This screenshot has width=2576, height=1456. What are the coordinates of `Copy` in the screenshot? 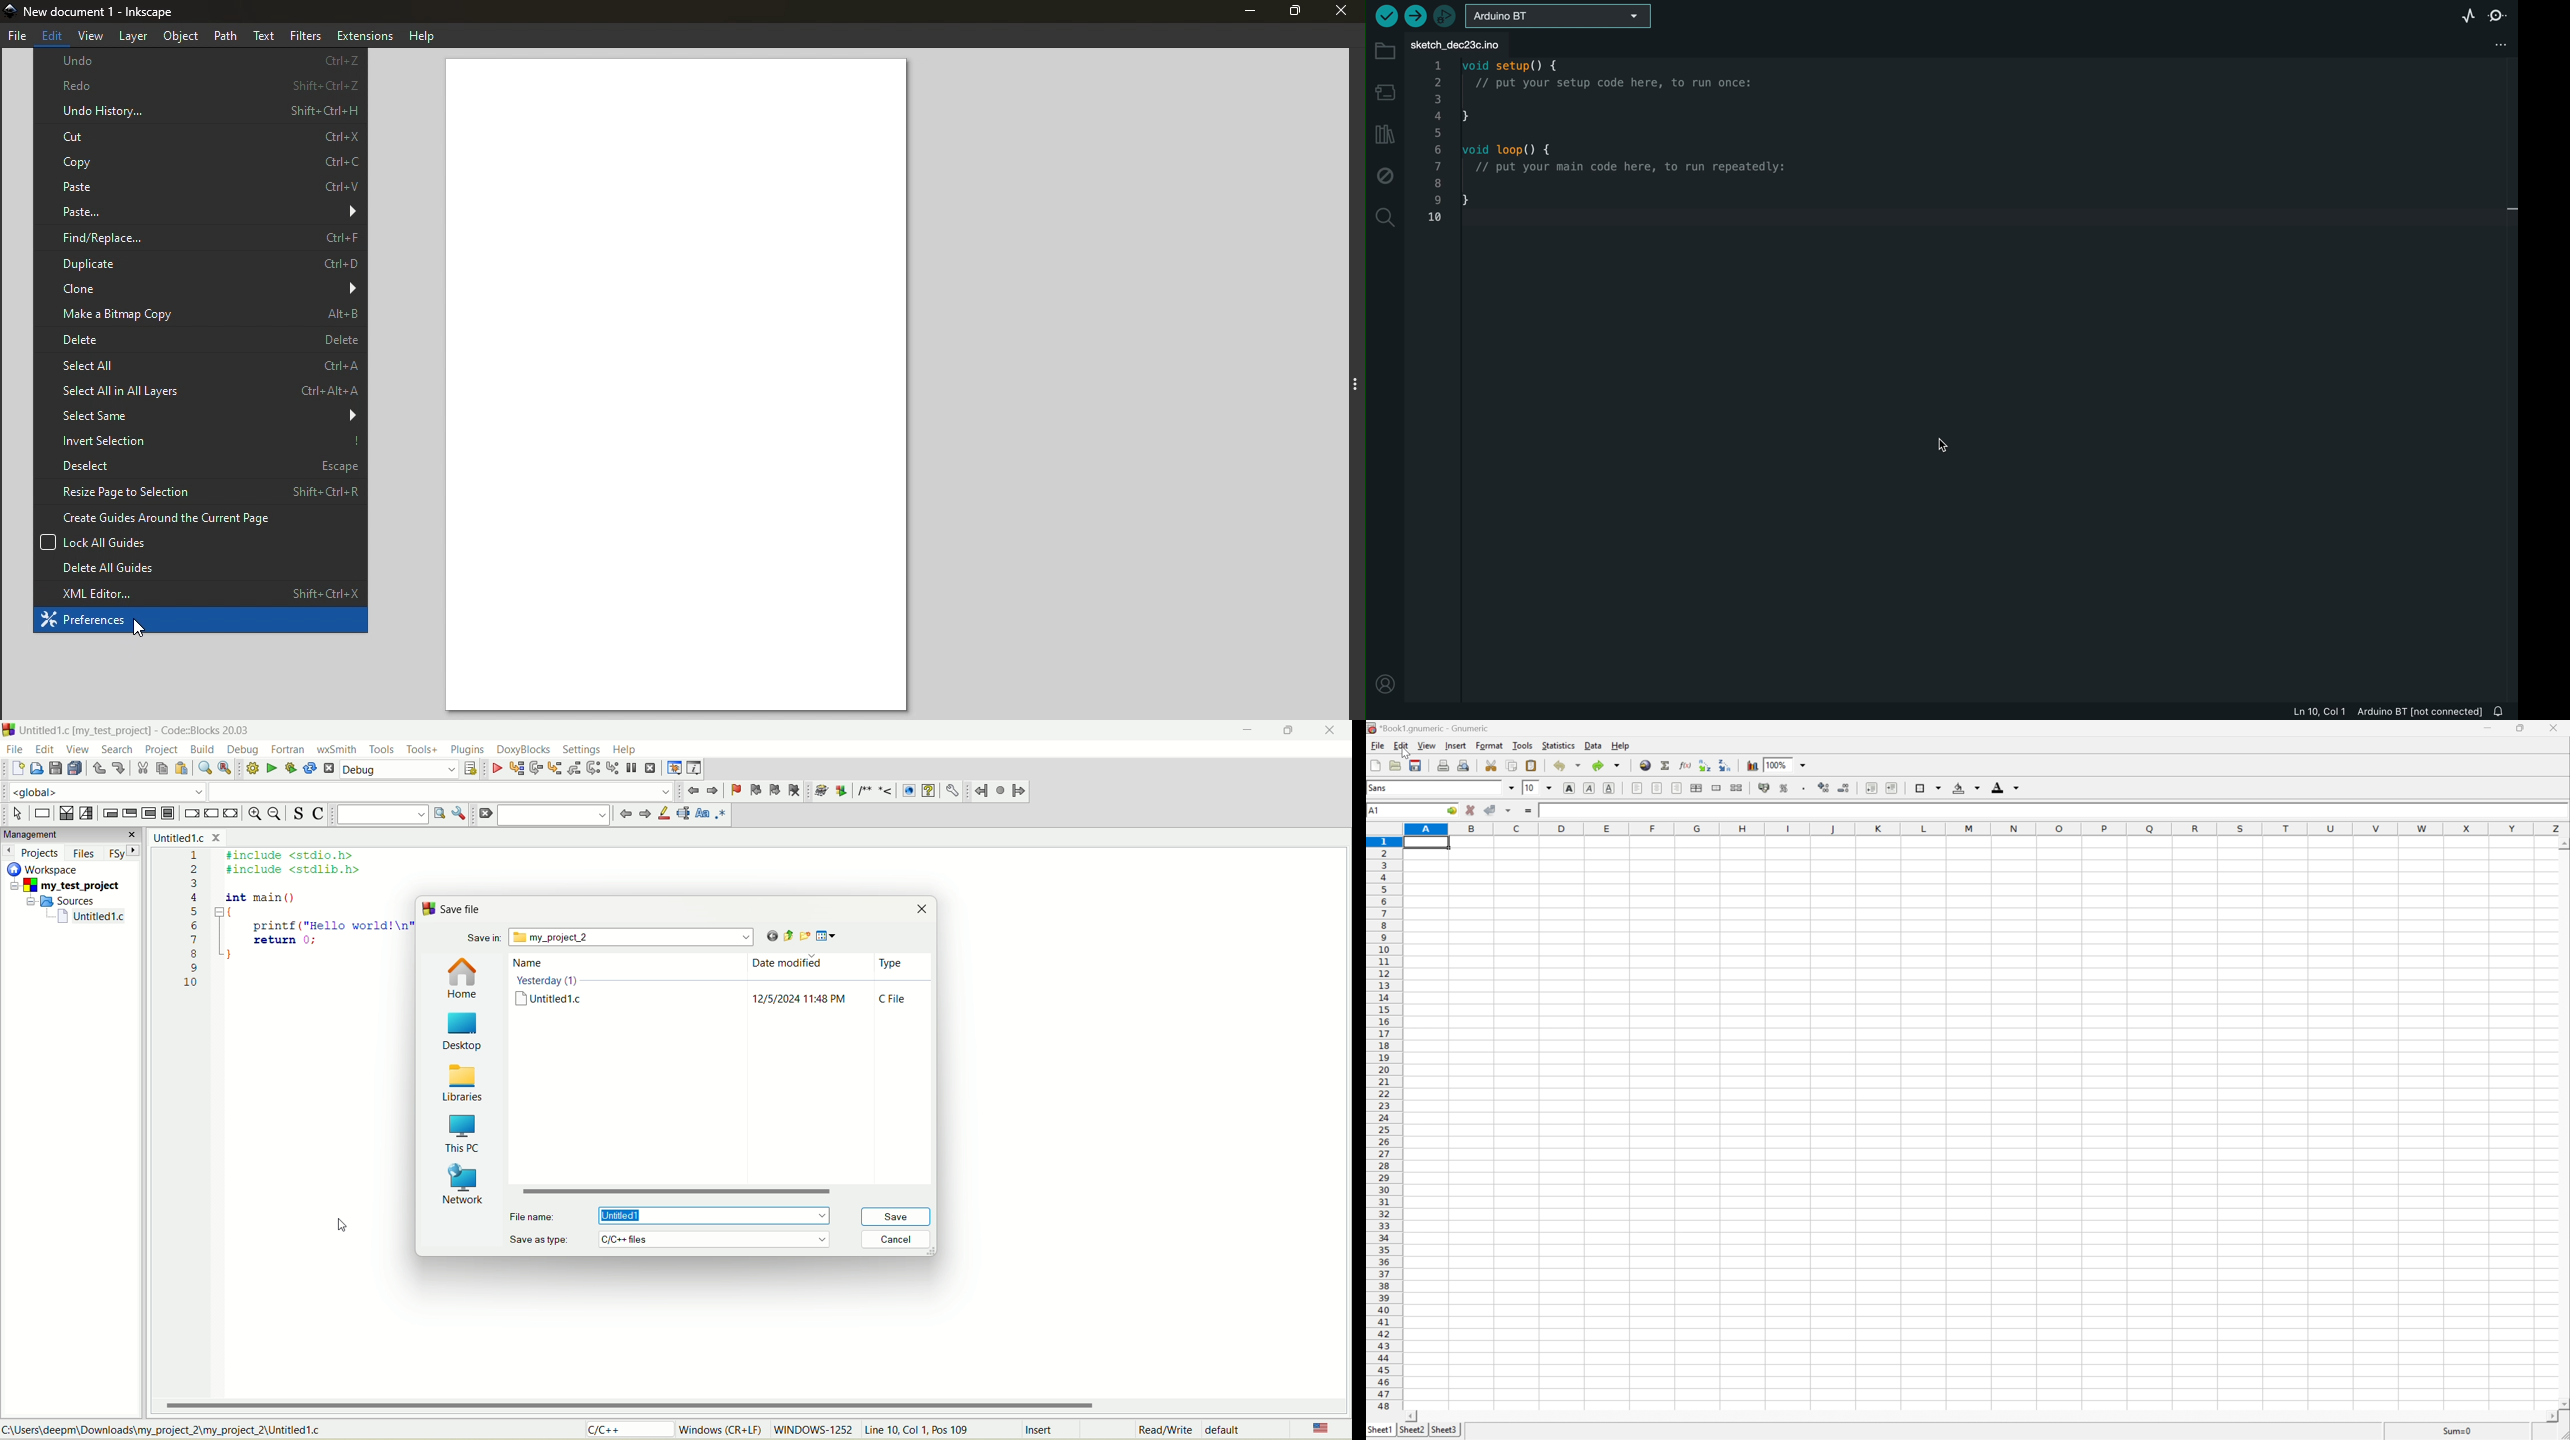 It's located at (200, 162).